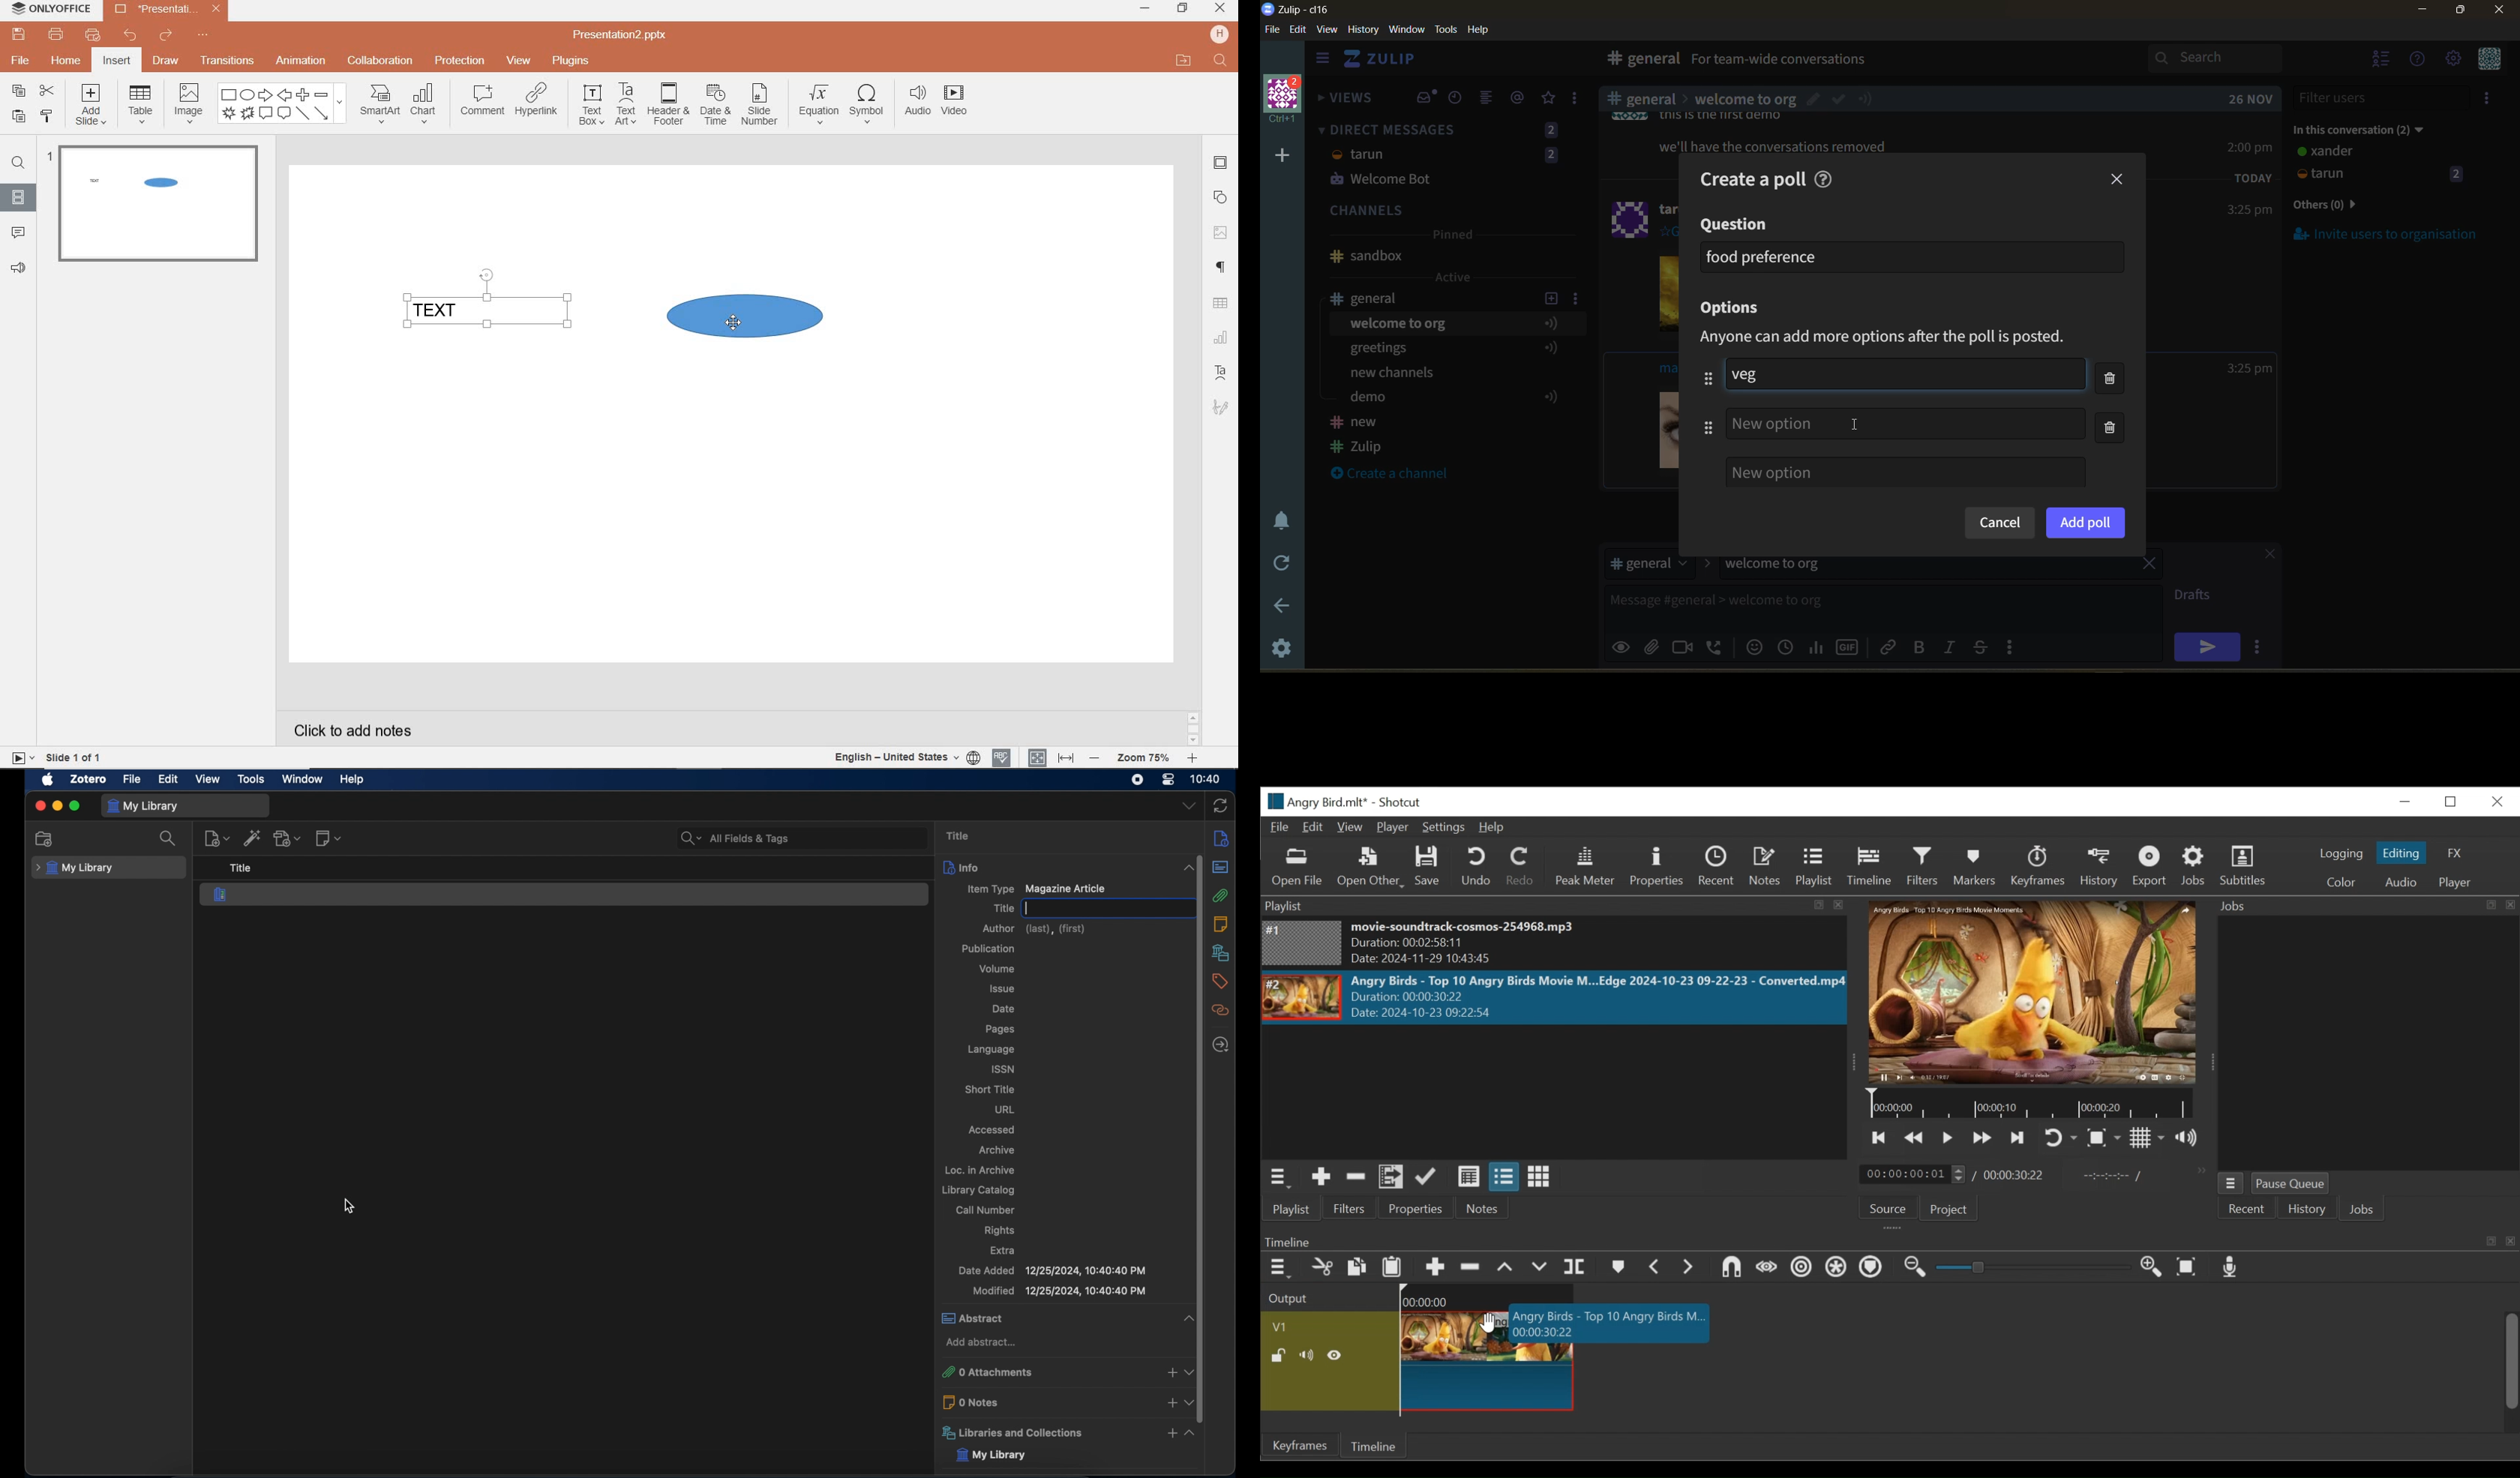 This screenshot has width=2520, height=1484. Describe the element at coordinates (1640, 60) in the screenshot. I see `inbox` at that location.